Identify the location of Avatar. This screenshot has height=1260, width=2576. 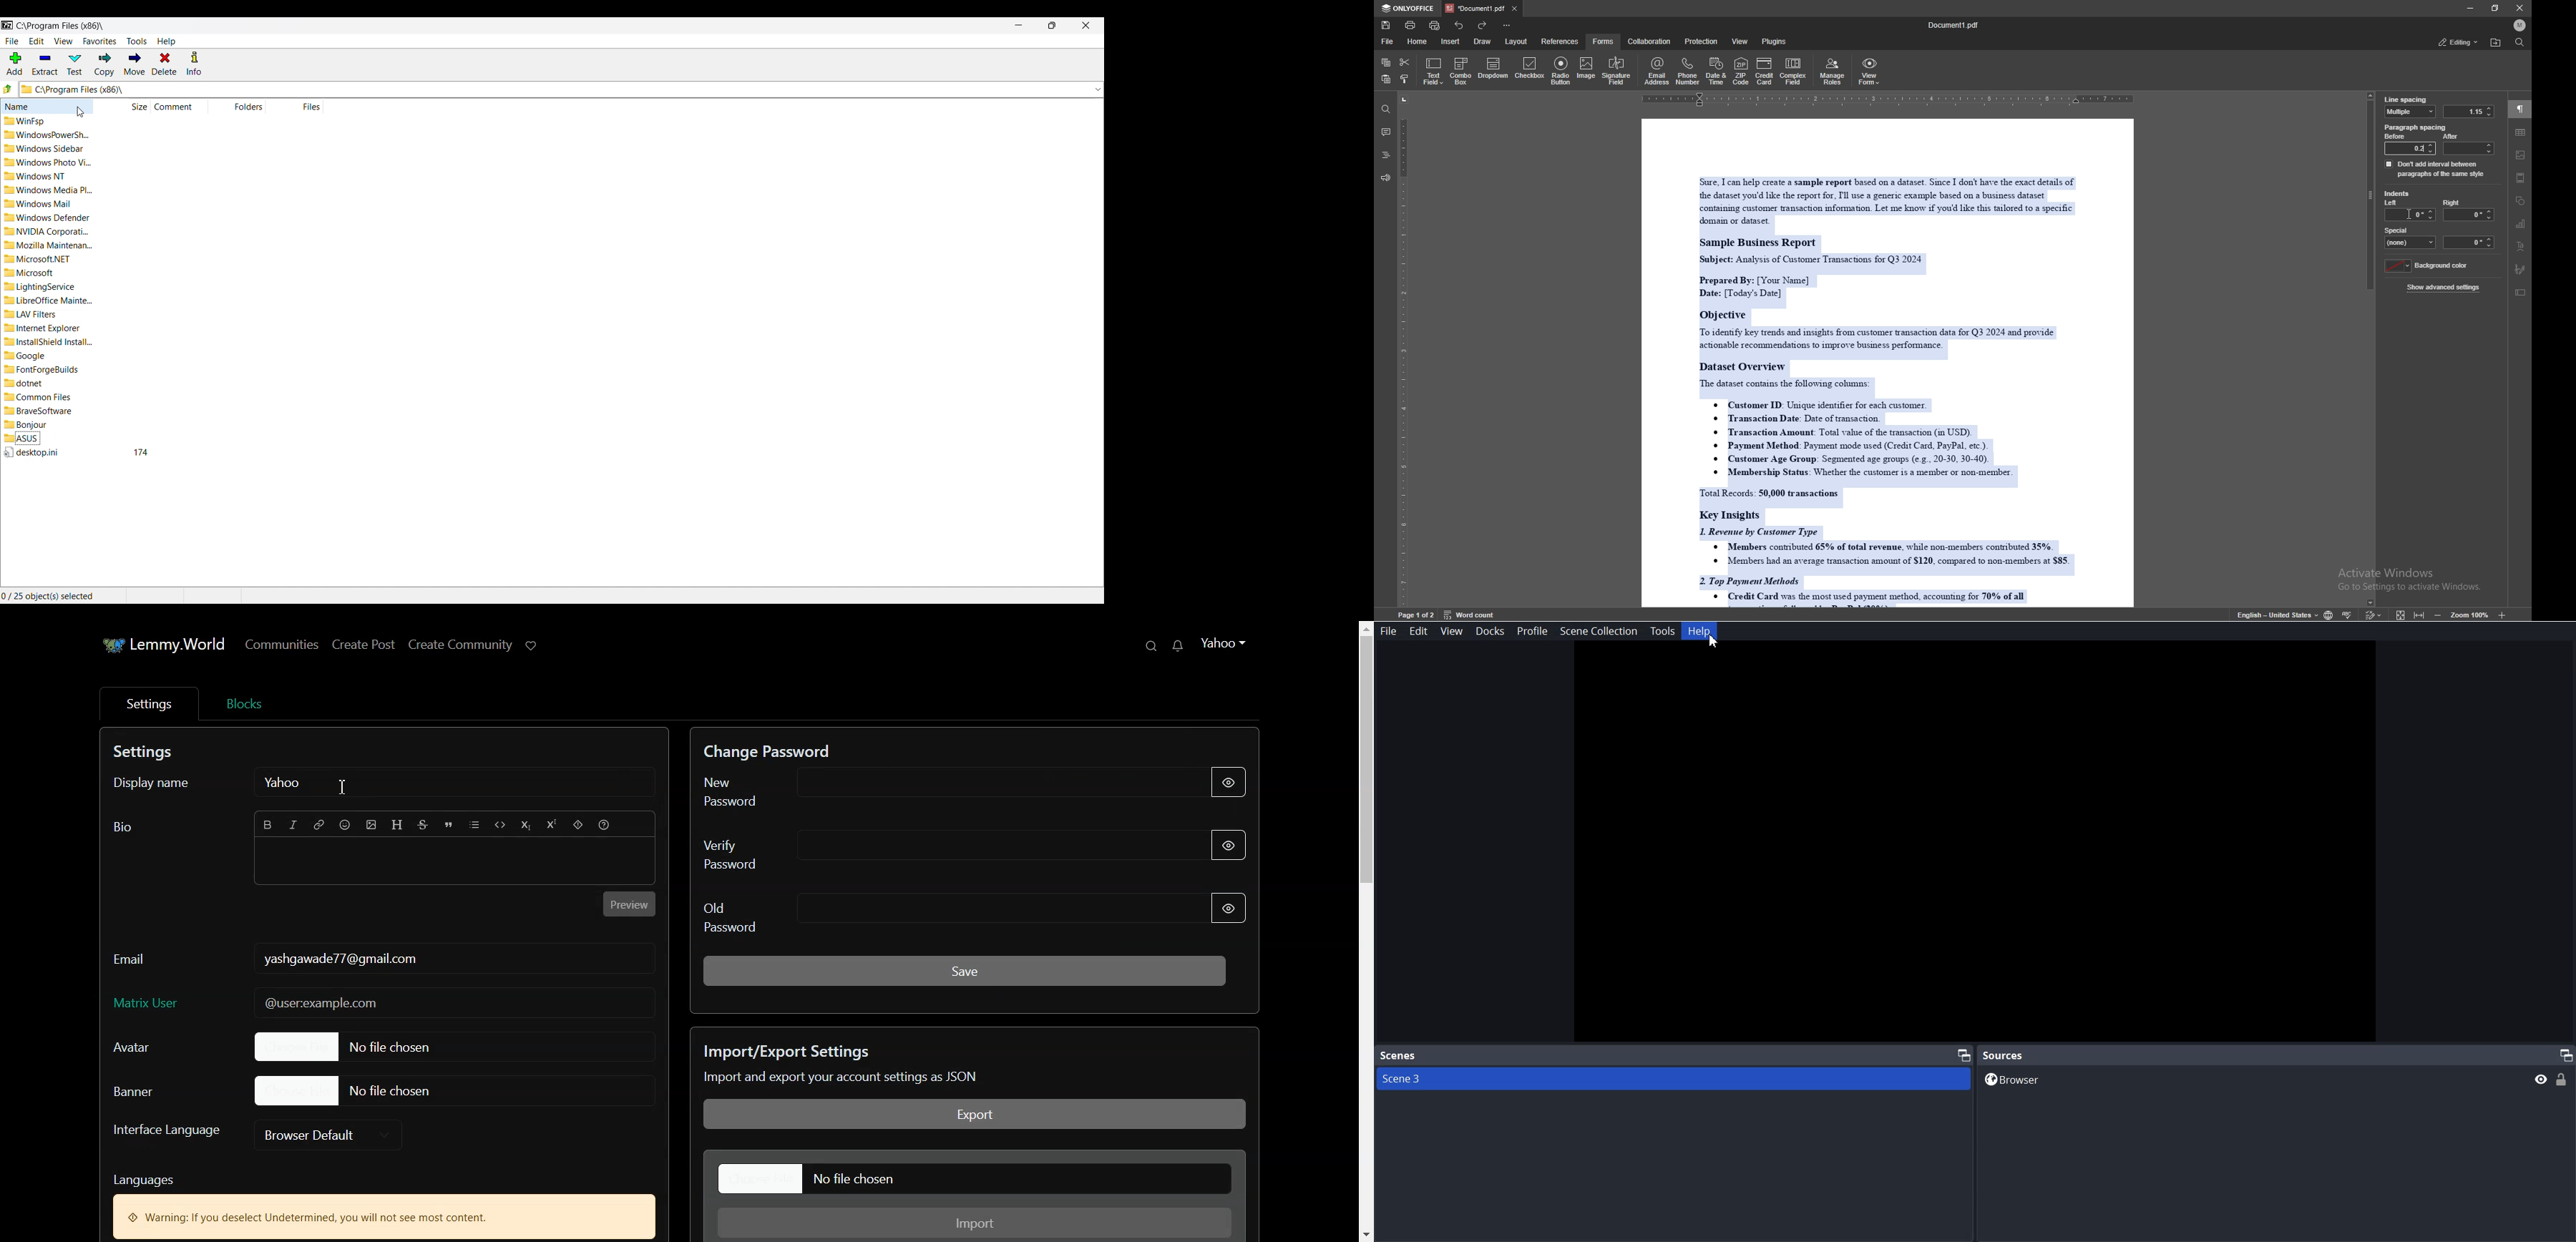
(147, 1047).